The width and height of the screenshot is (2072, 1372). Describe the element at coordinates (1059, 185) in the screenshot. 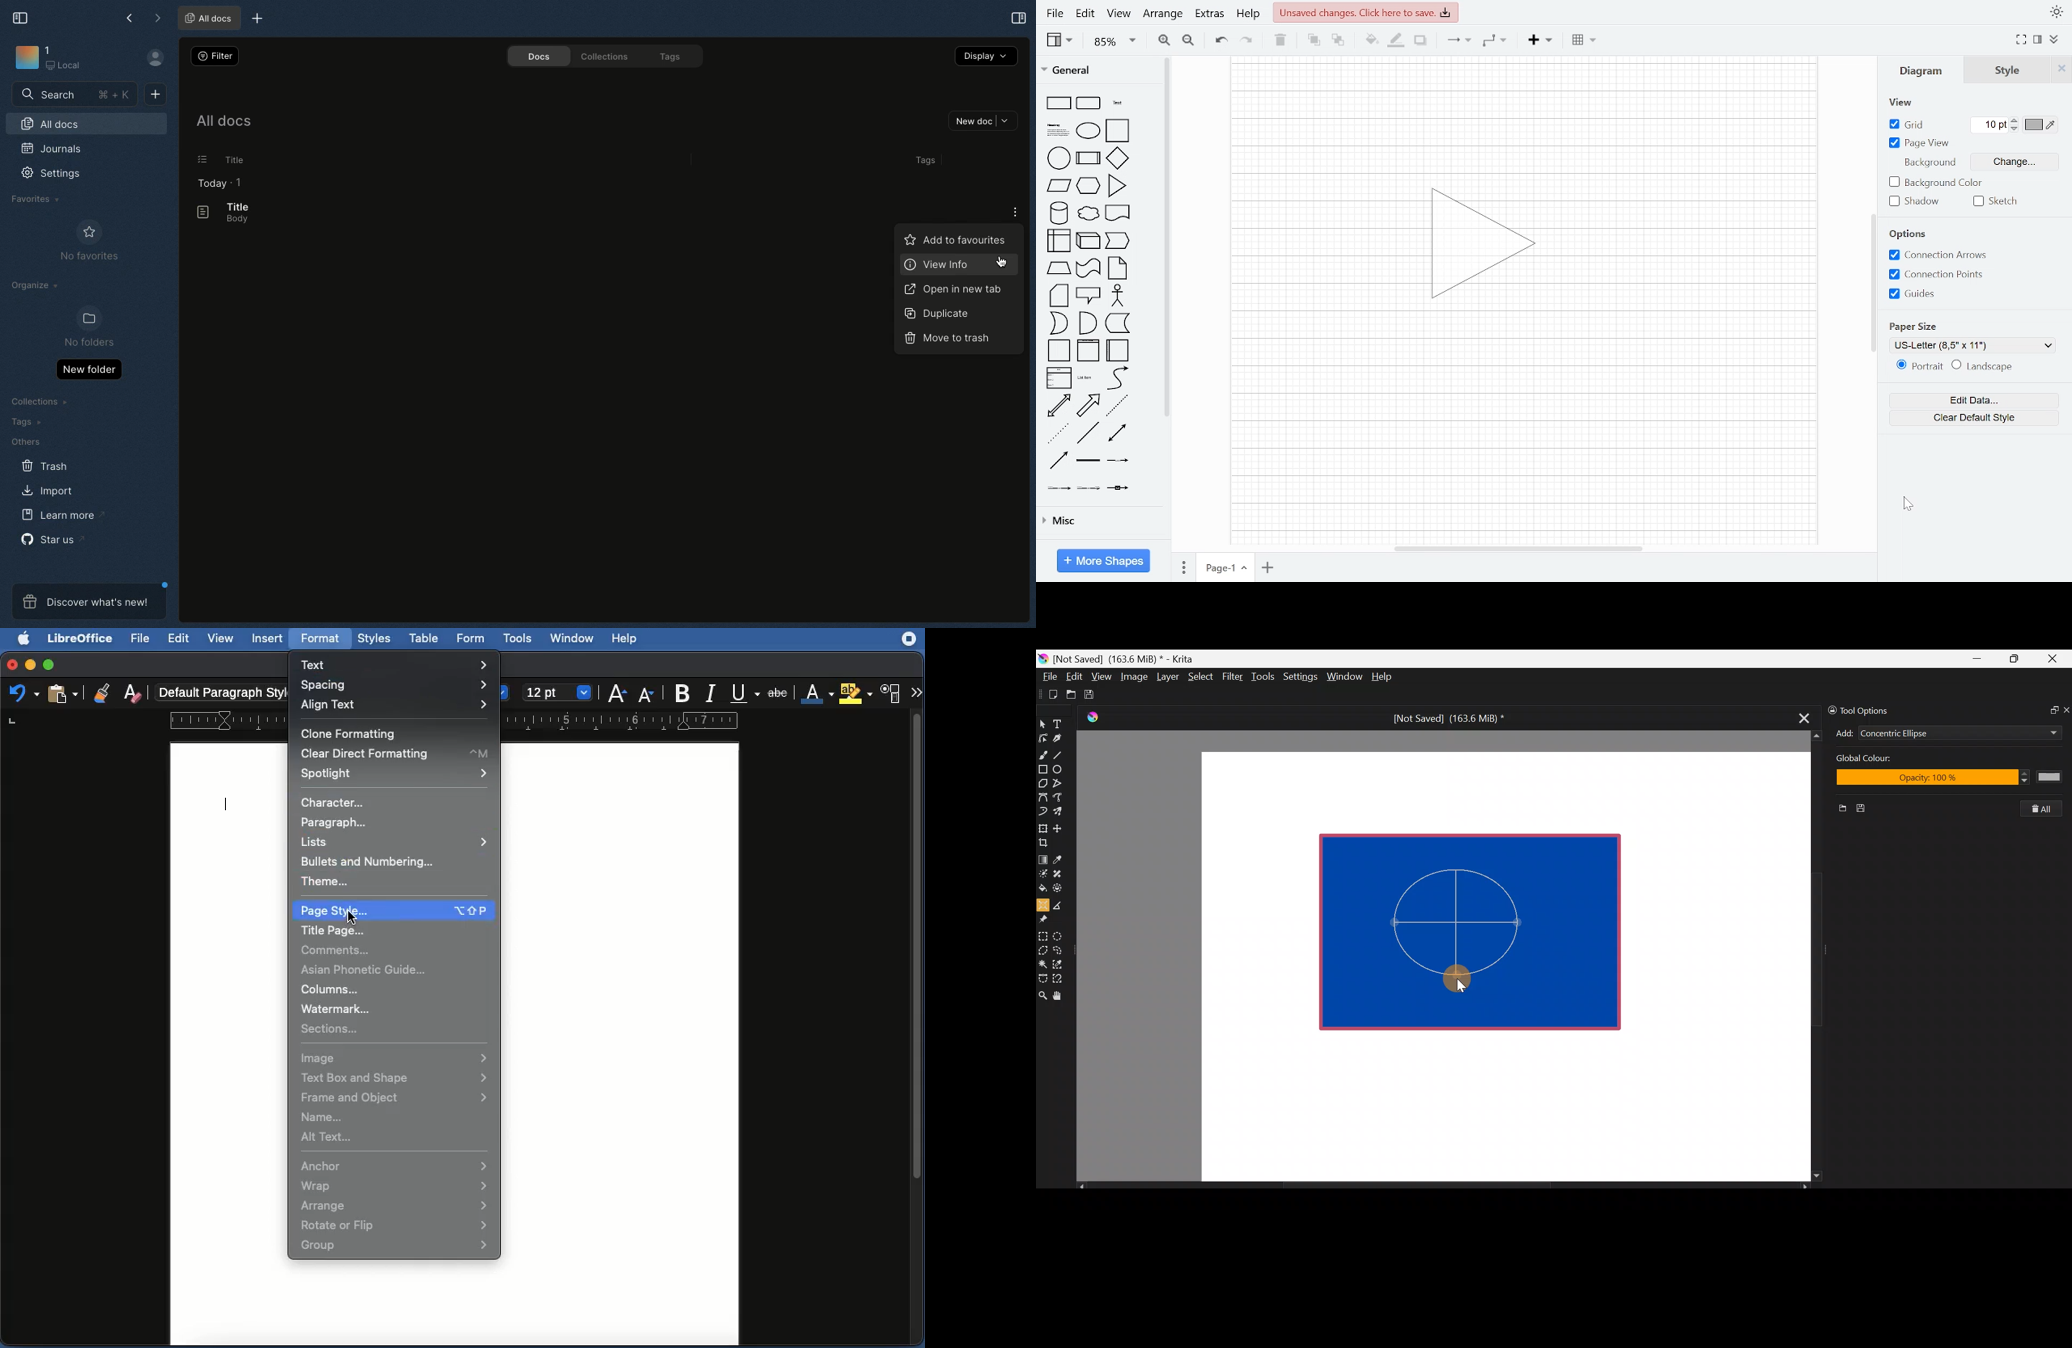

I see `Parallelogram` at that location.